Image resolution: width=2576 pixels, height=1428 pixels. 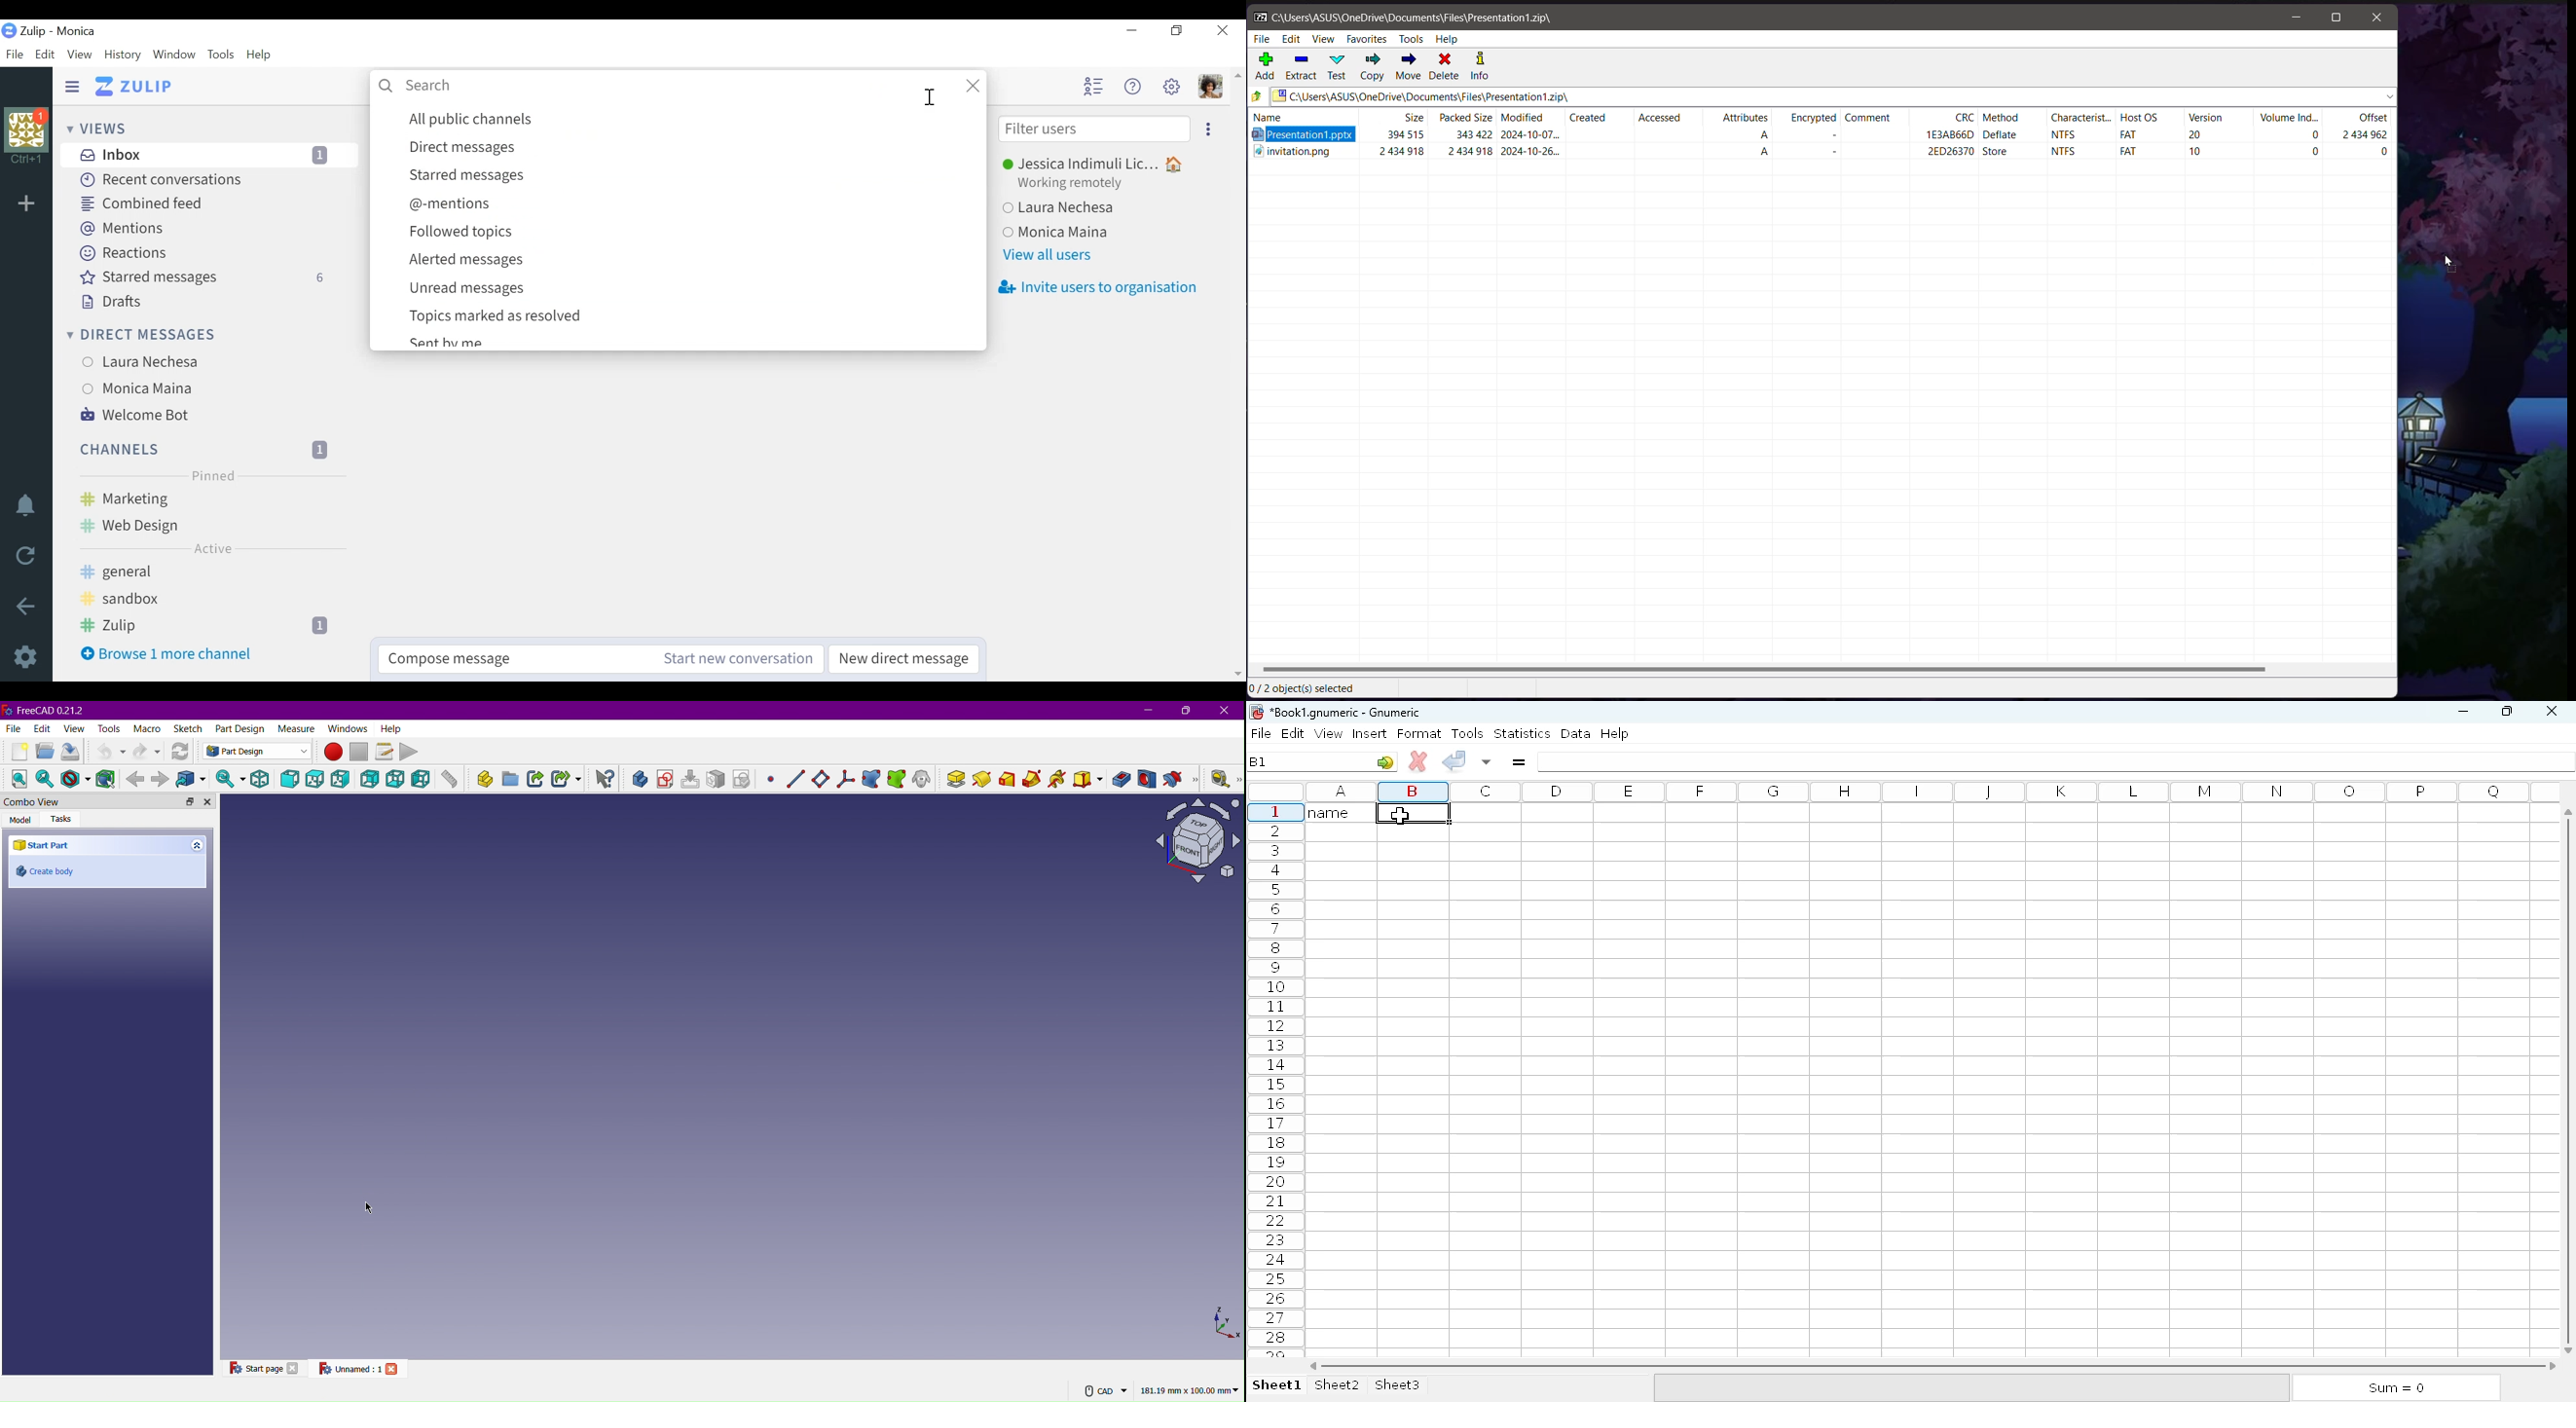 What do you see at coordinates (567, 781) in the screenshot?
I see `Make Sub-Link` at bounding box center [567, 781].